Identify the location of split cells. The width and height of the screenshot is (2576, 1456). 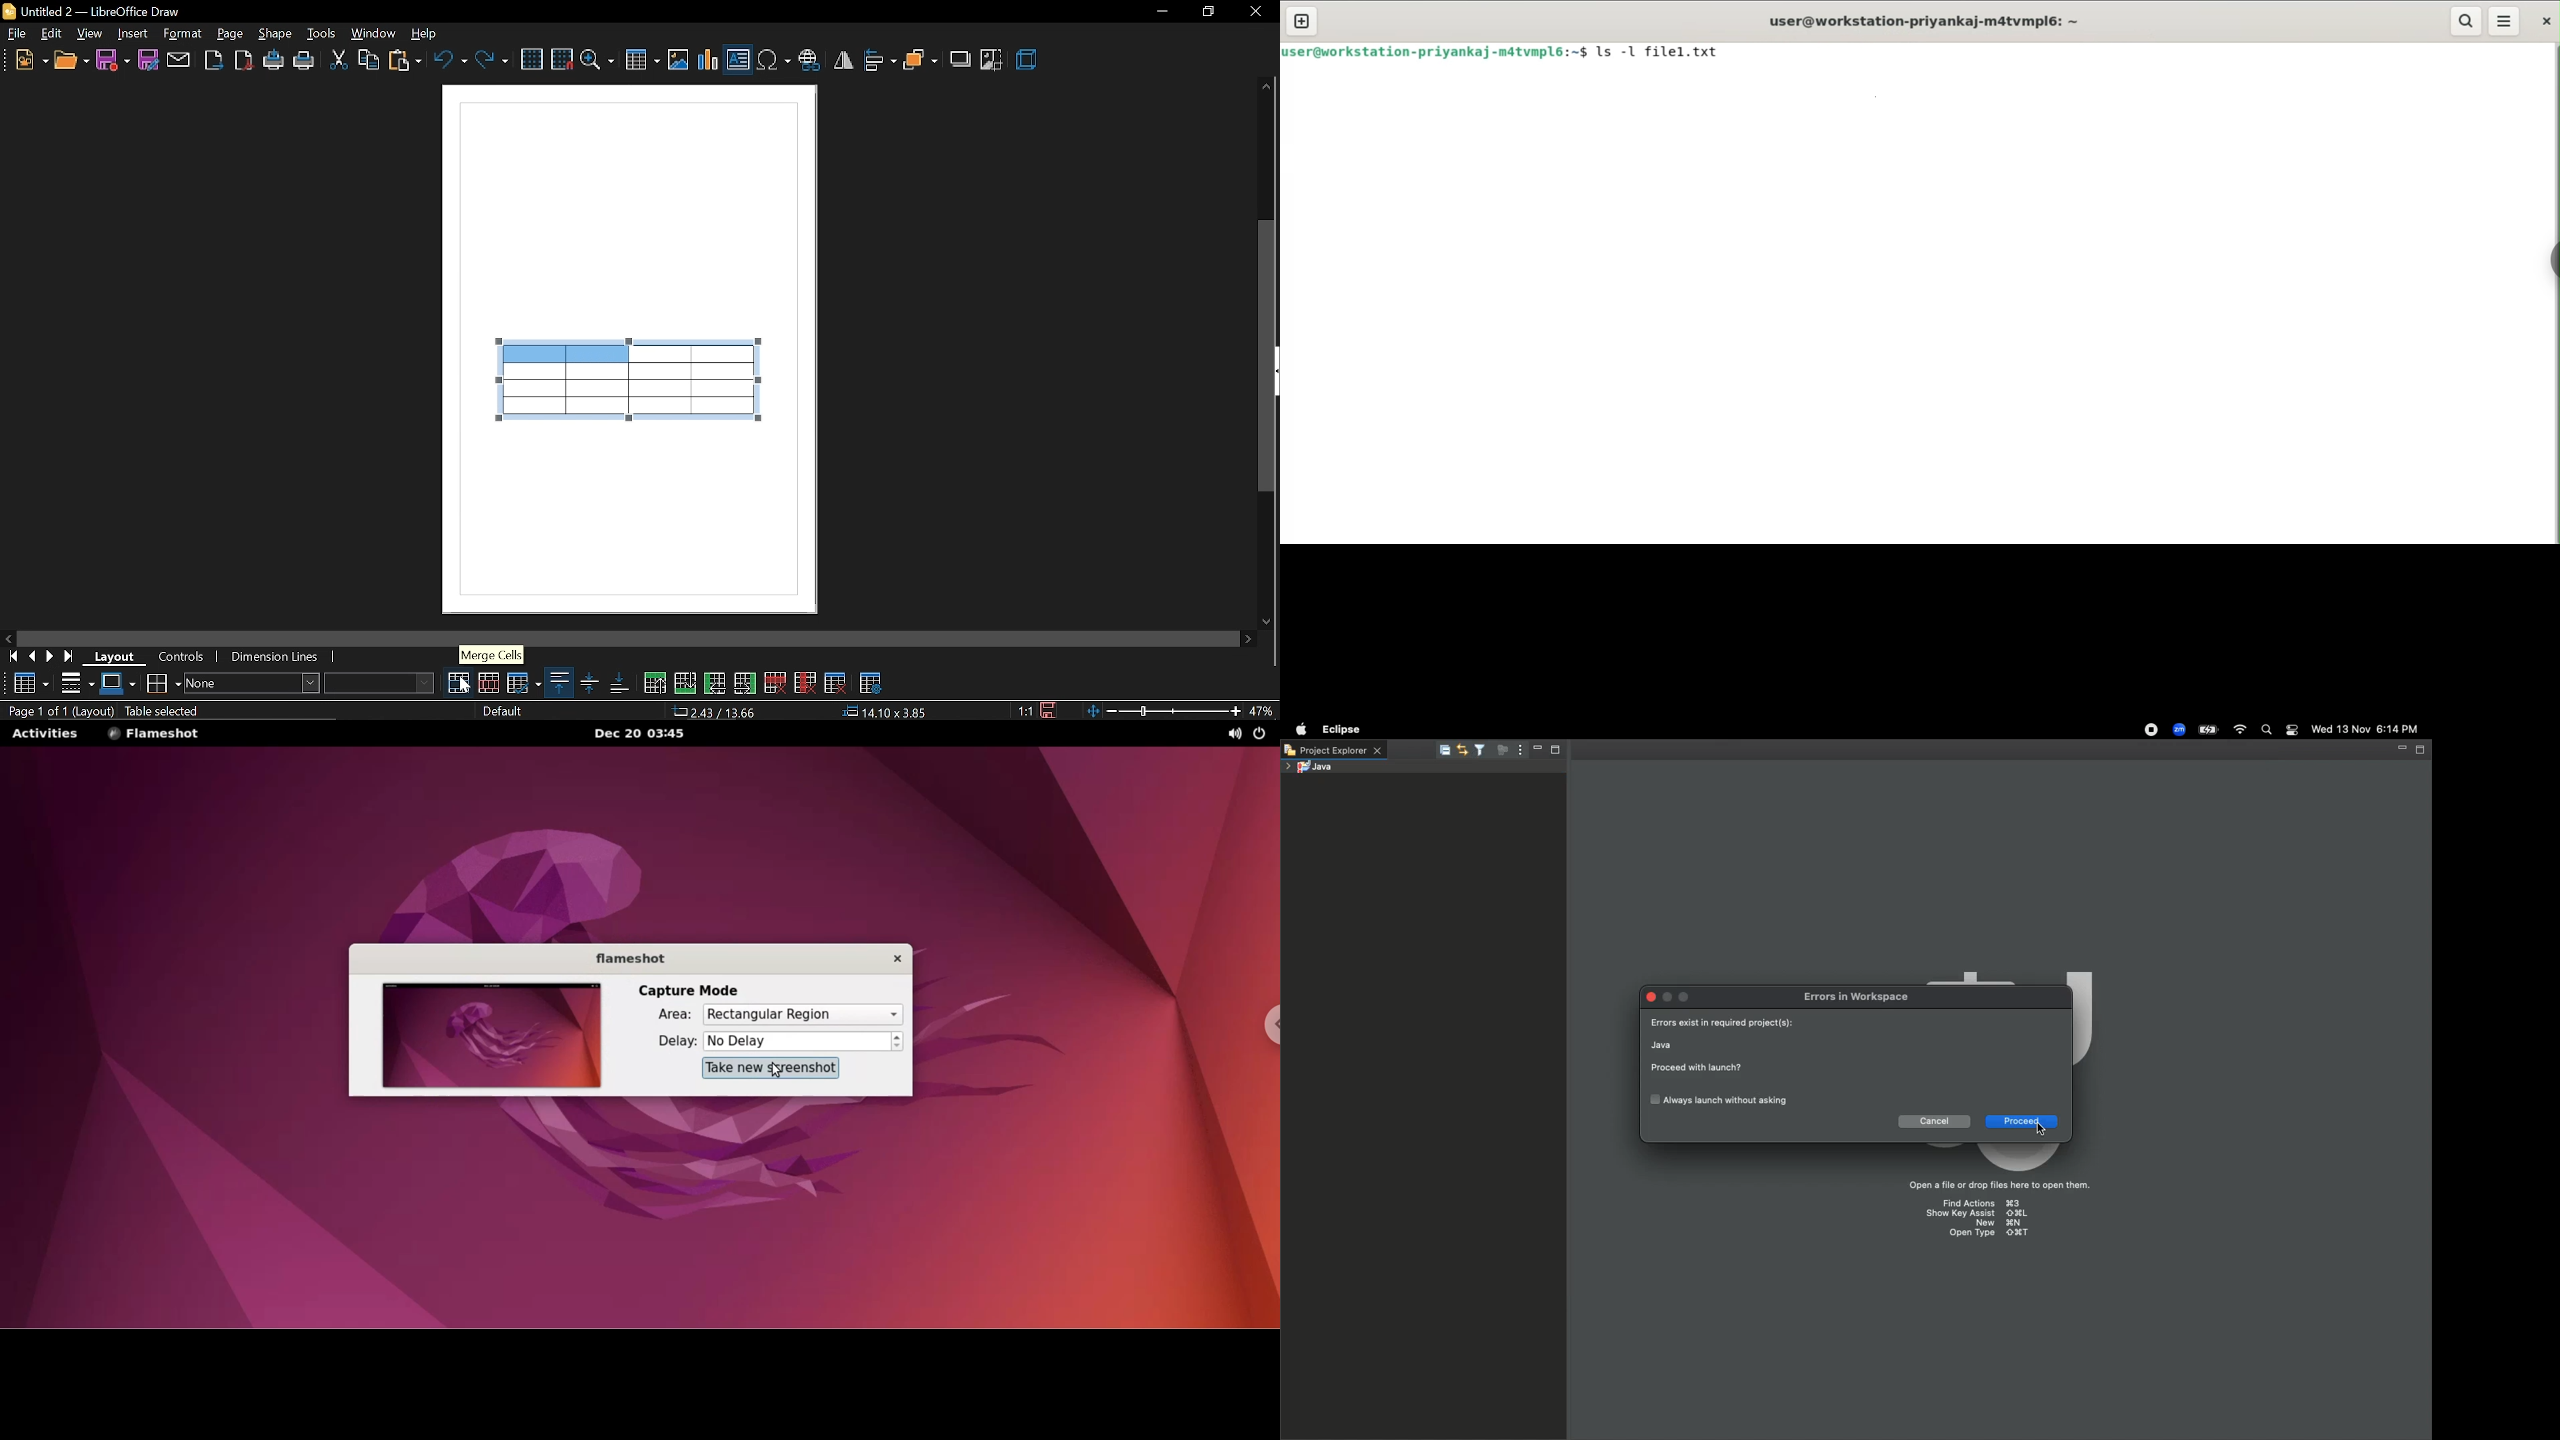
(490, 683).